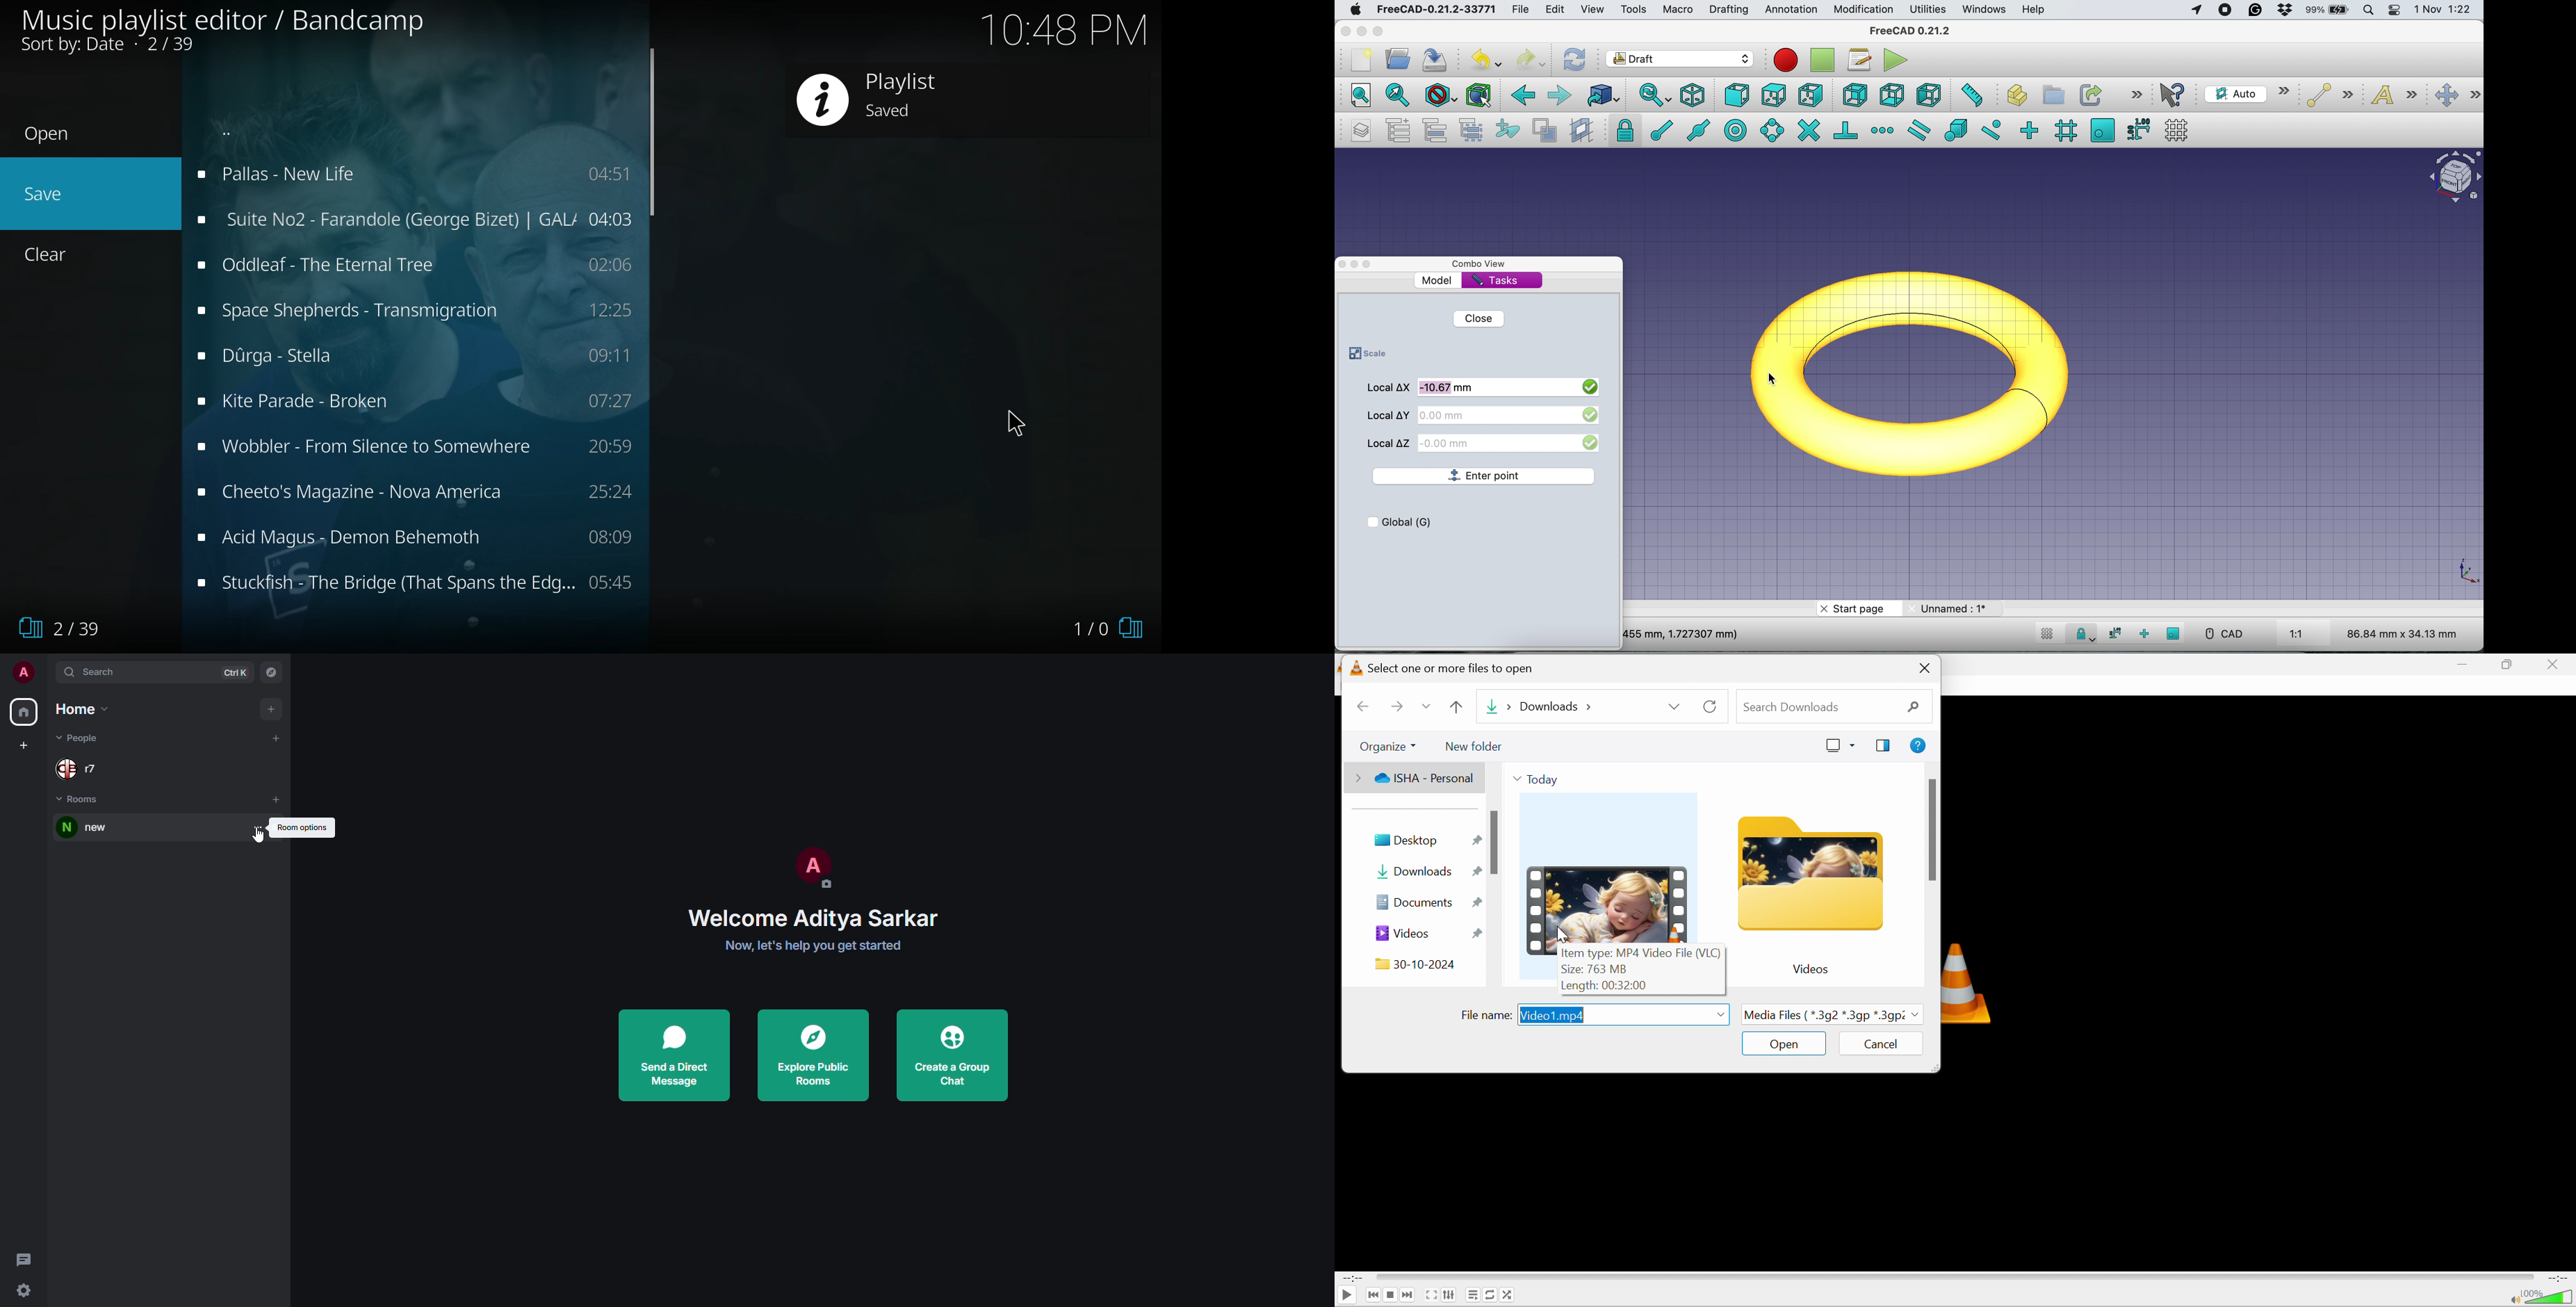 The image size is (2576, 1316). Describe the element at coordinates (2047, 636) in the screenshot. I see `toggle grid` at that location.